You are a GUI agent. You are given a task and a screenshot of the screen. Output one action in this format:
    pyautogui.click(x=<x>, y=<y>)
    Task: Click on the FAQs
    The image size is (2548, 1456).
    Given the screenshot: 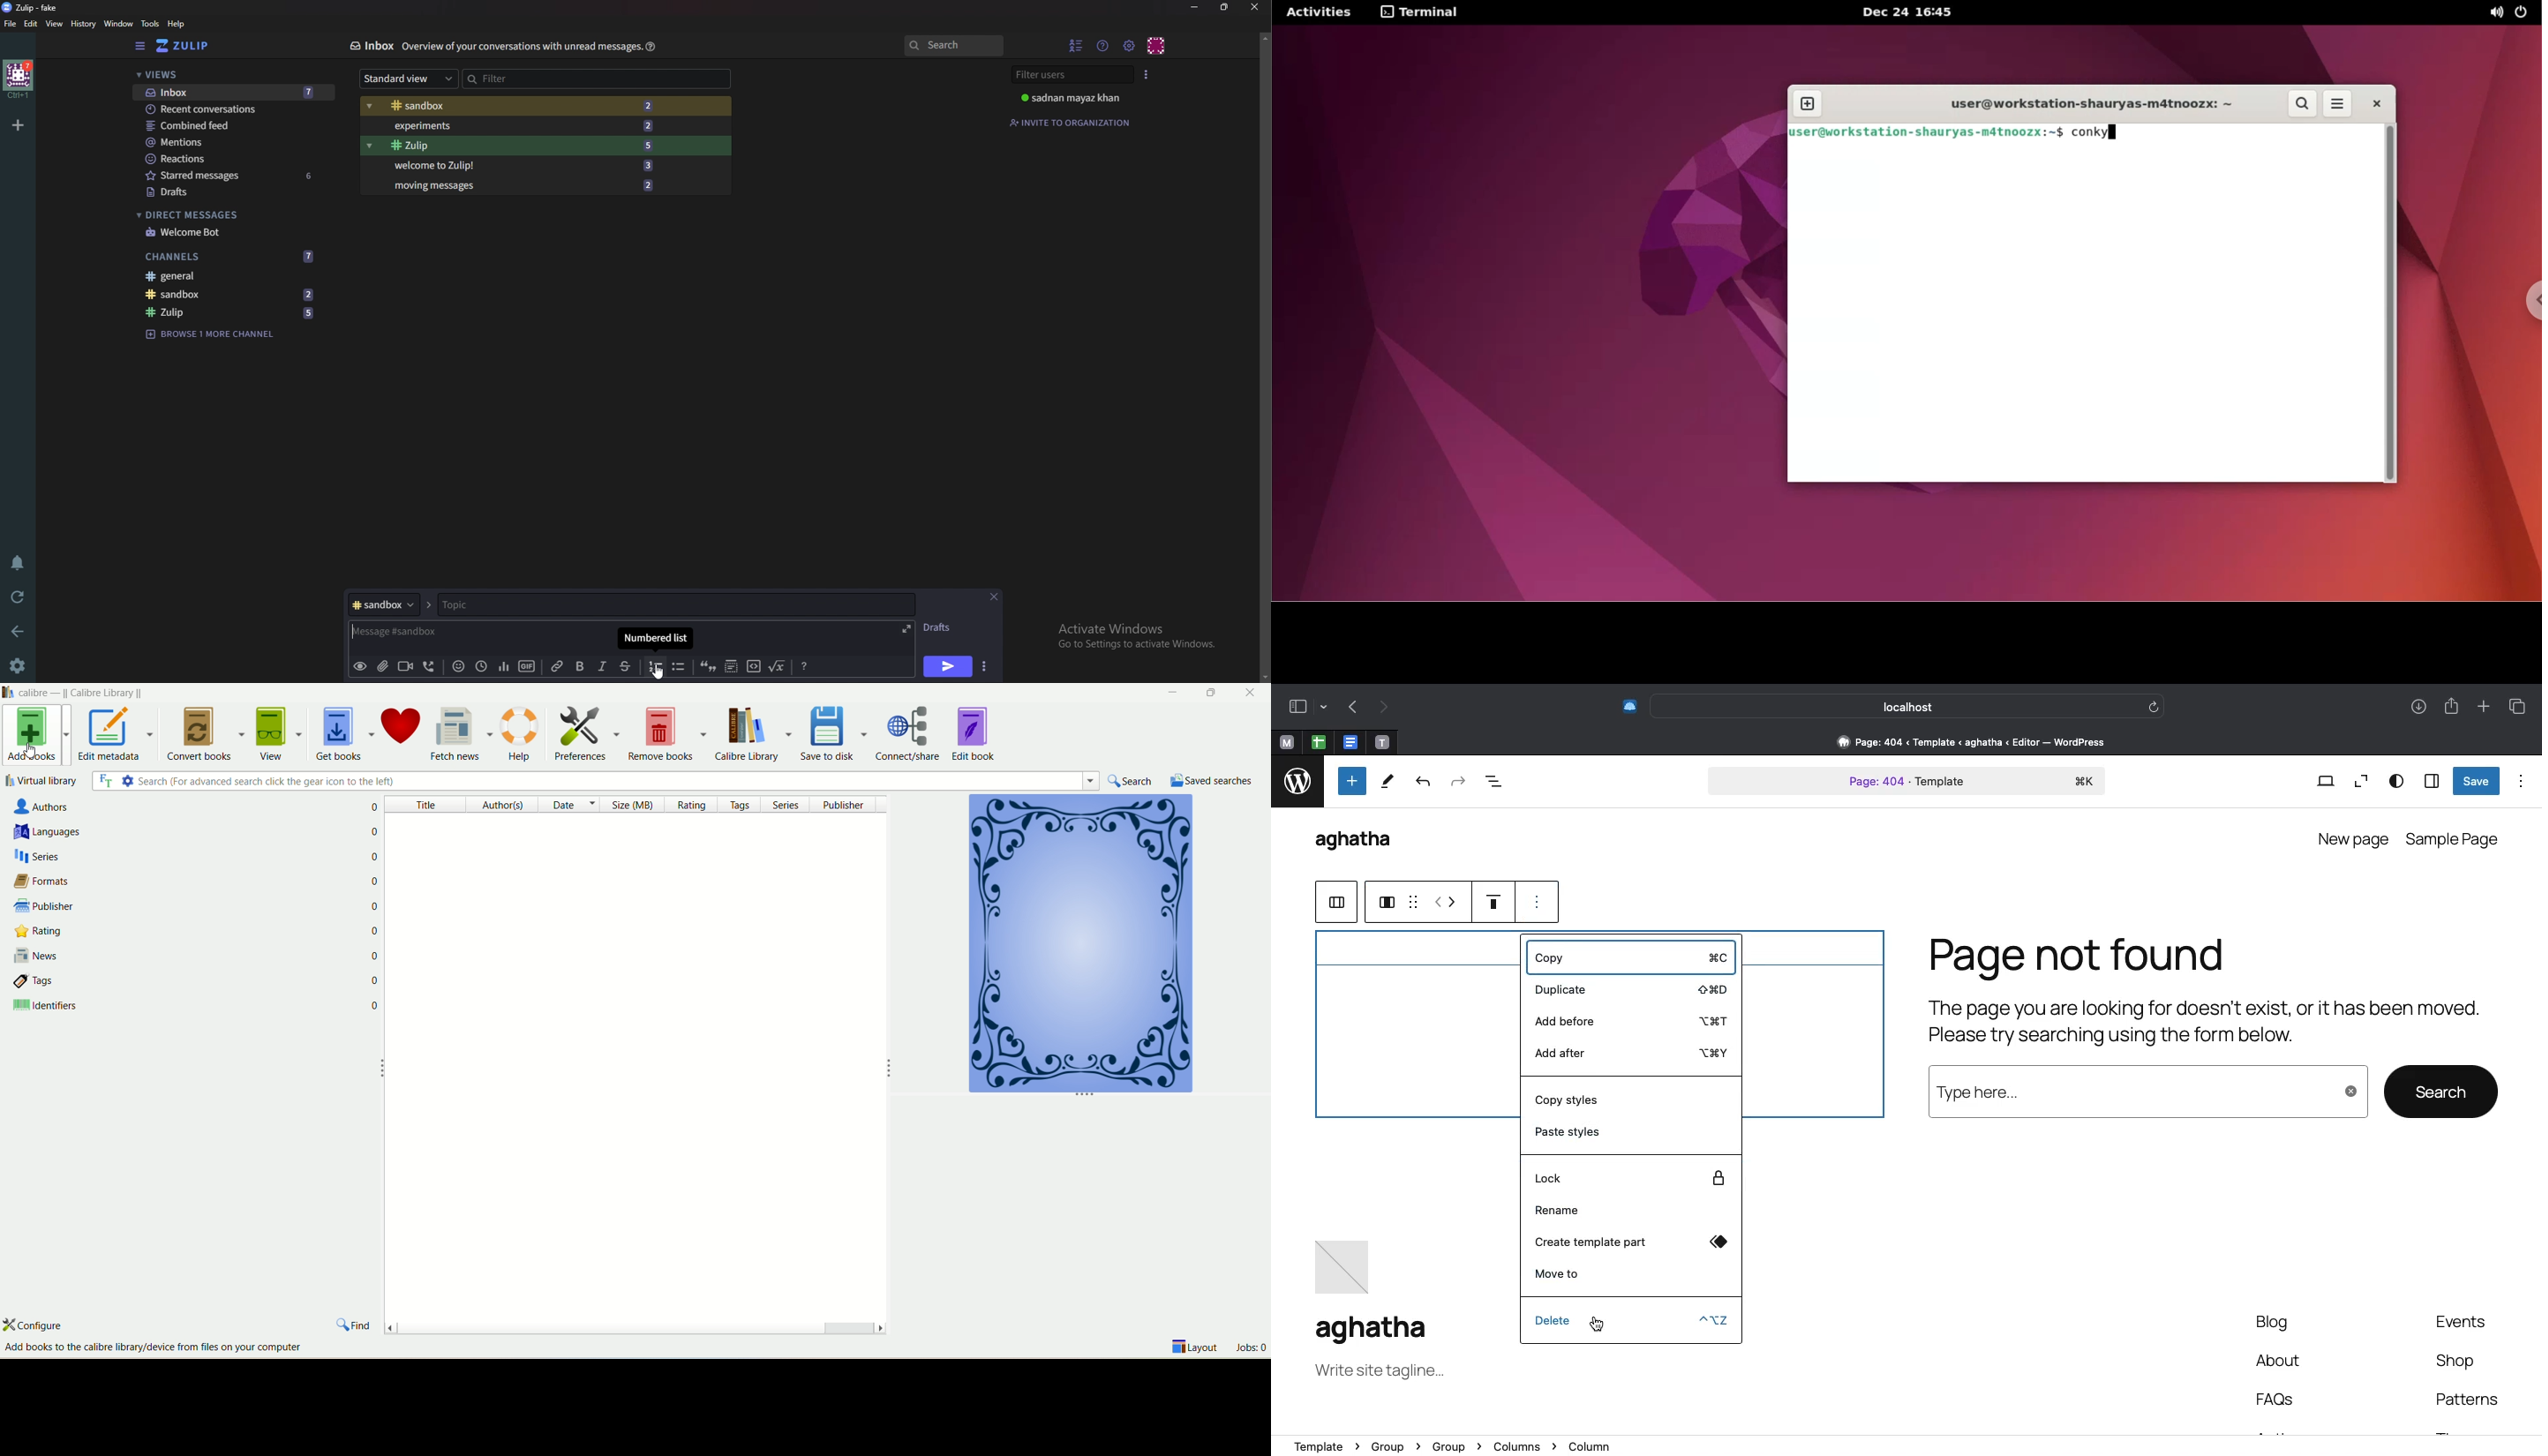 What is the action you would take?
    pyautogui.click(x=2280, y=1400)
    